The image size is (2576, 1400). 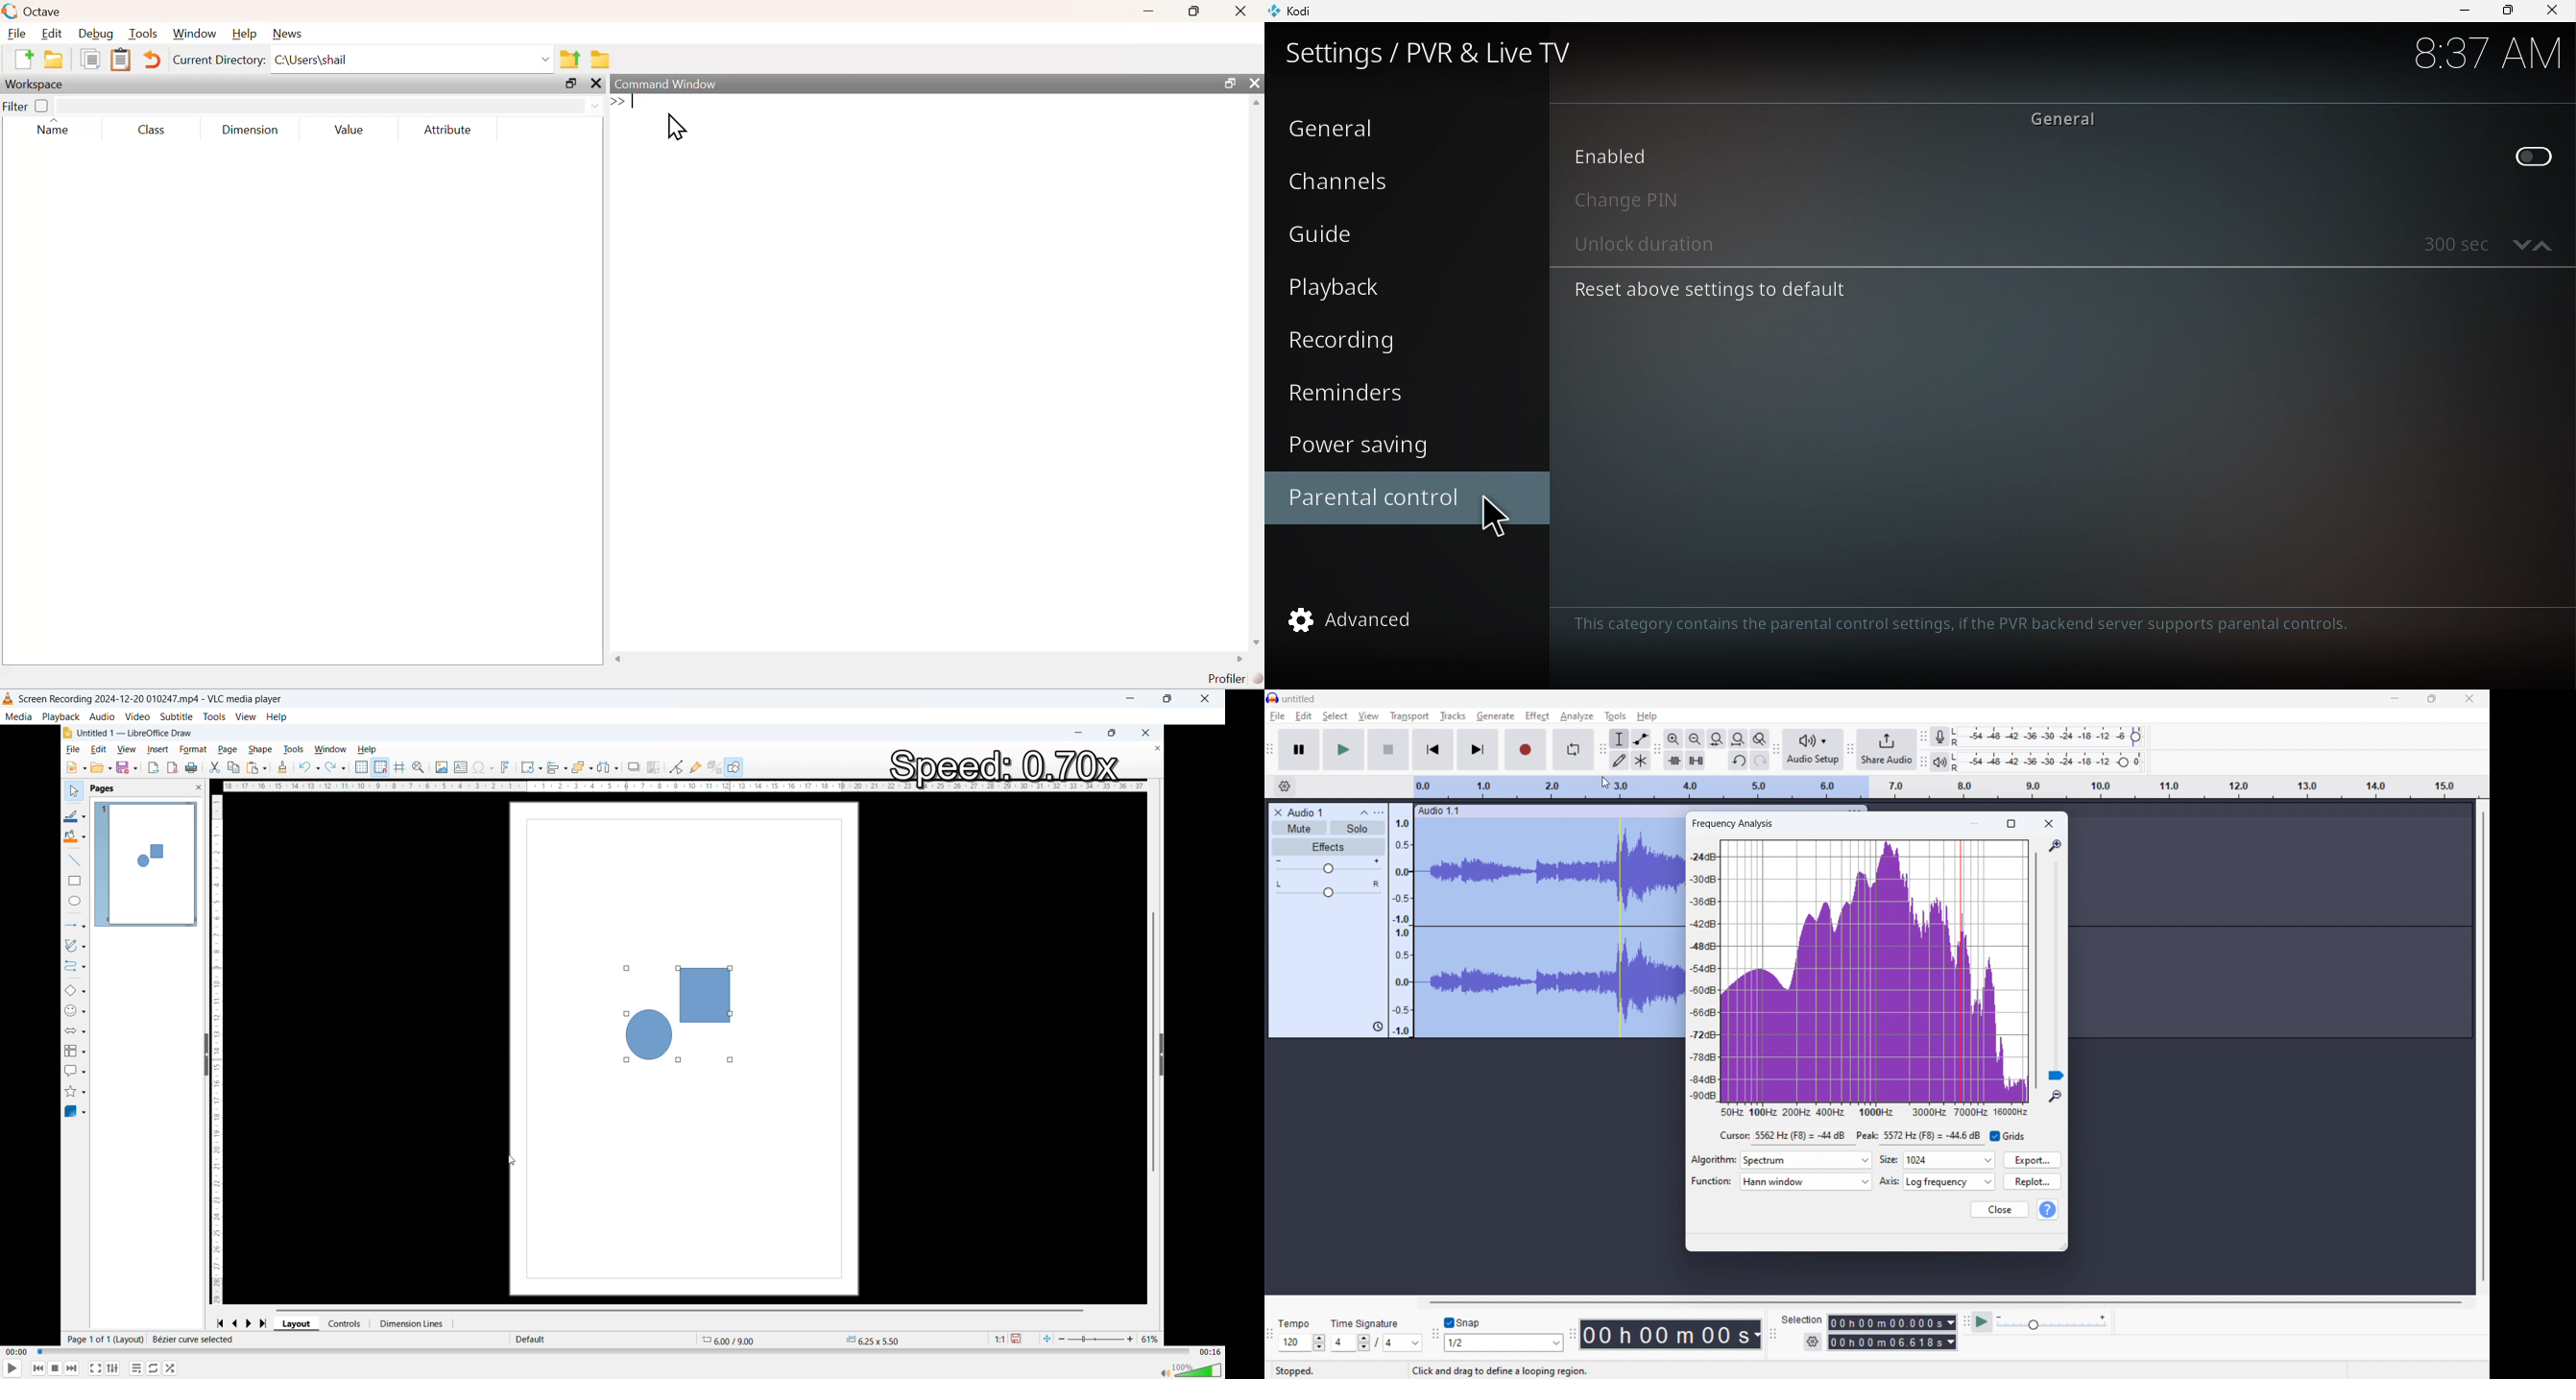 What do you see at coordinates (2507, 11) in the screenshot?
I see `Maximize` at bounding box center [2507, 11].